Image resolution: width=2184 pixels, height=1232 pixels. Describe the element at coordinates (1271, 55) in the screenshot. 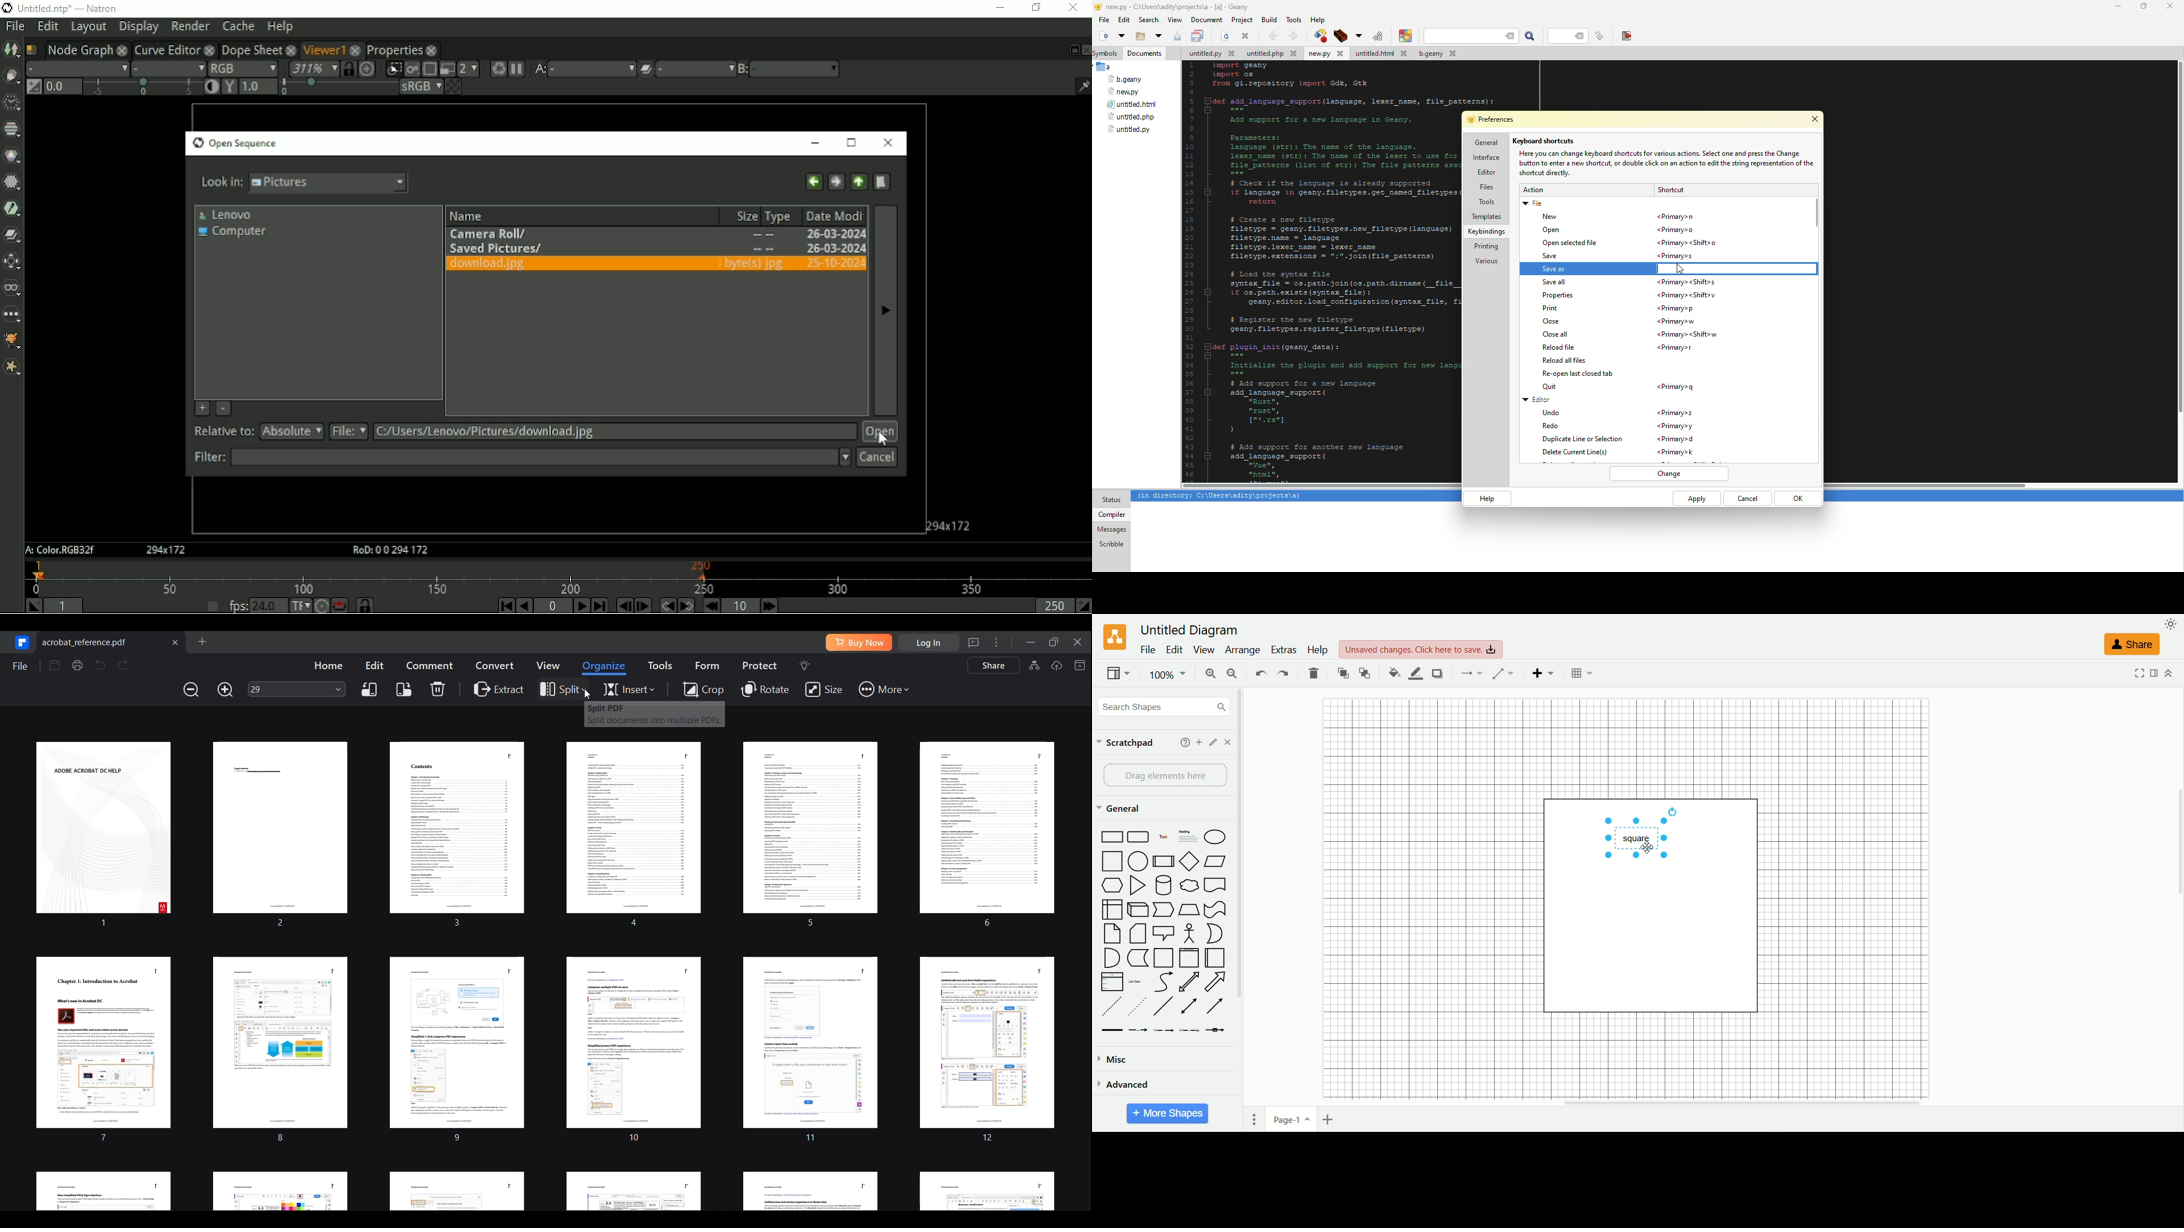

I see `file` at that location.